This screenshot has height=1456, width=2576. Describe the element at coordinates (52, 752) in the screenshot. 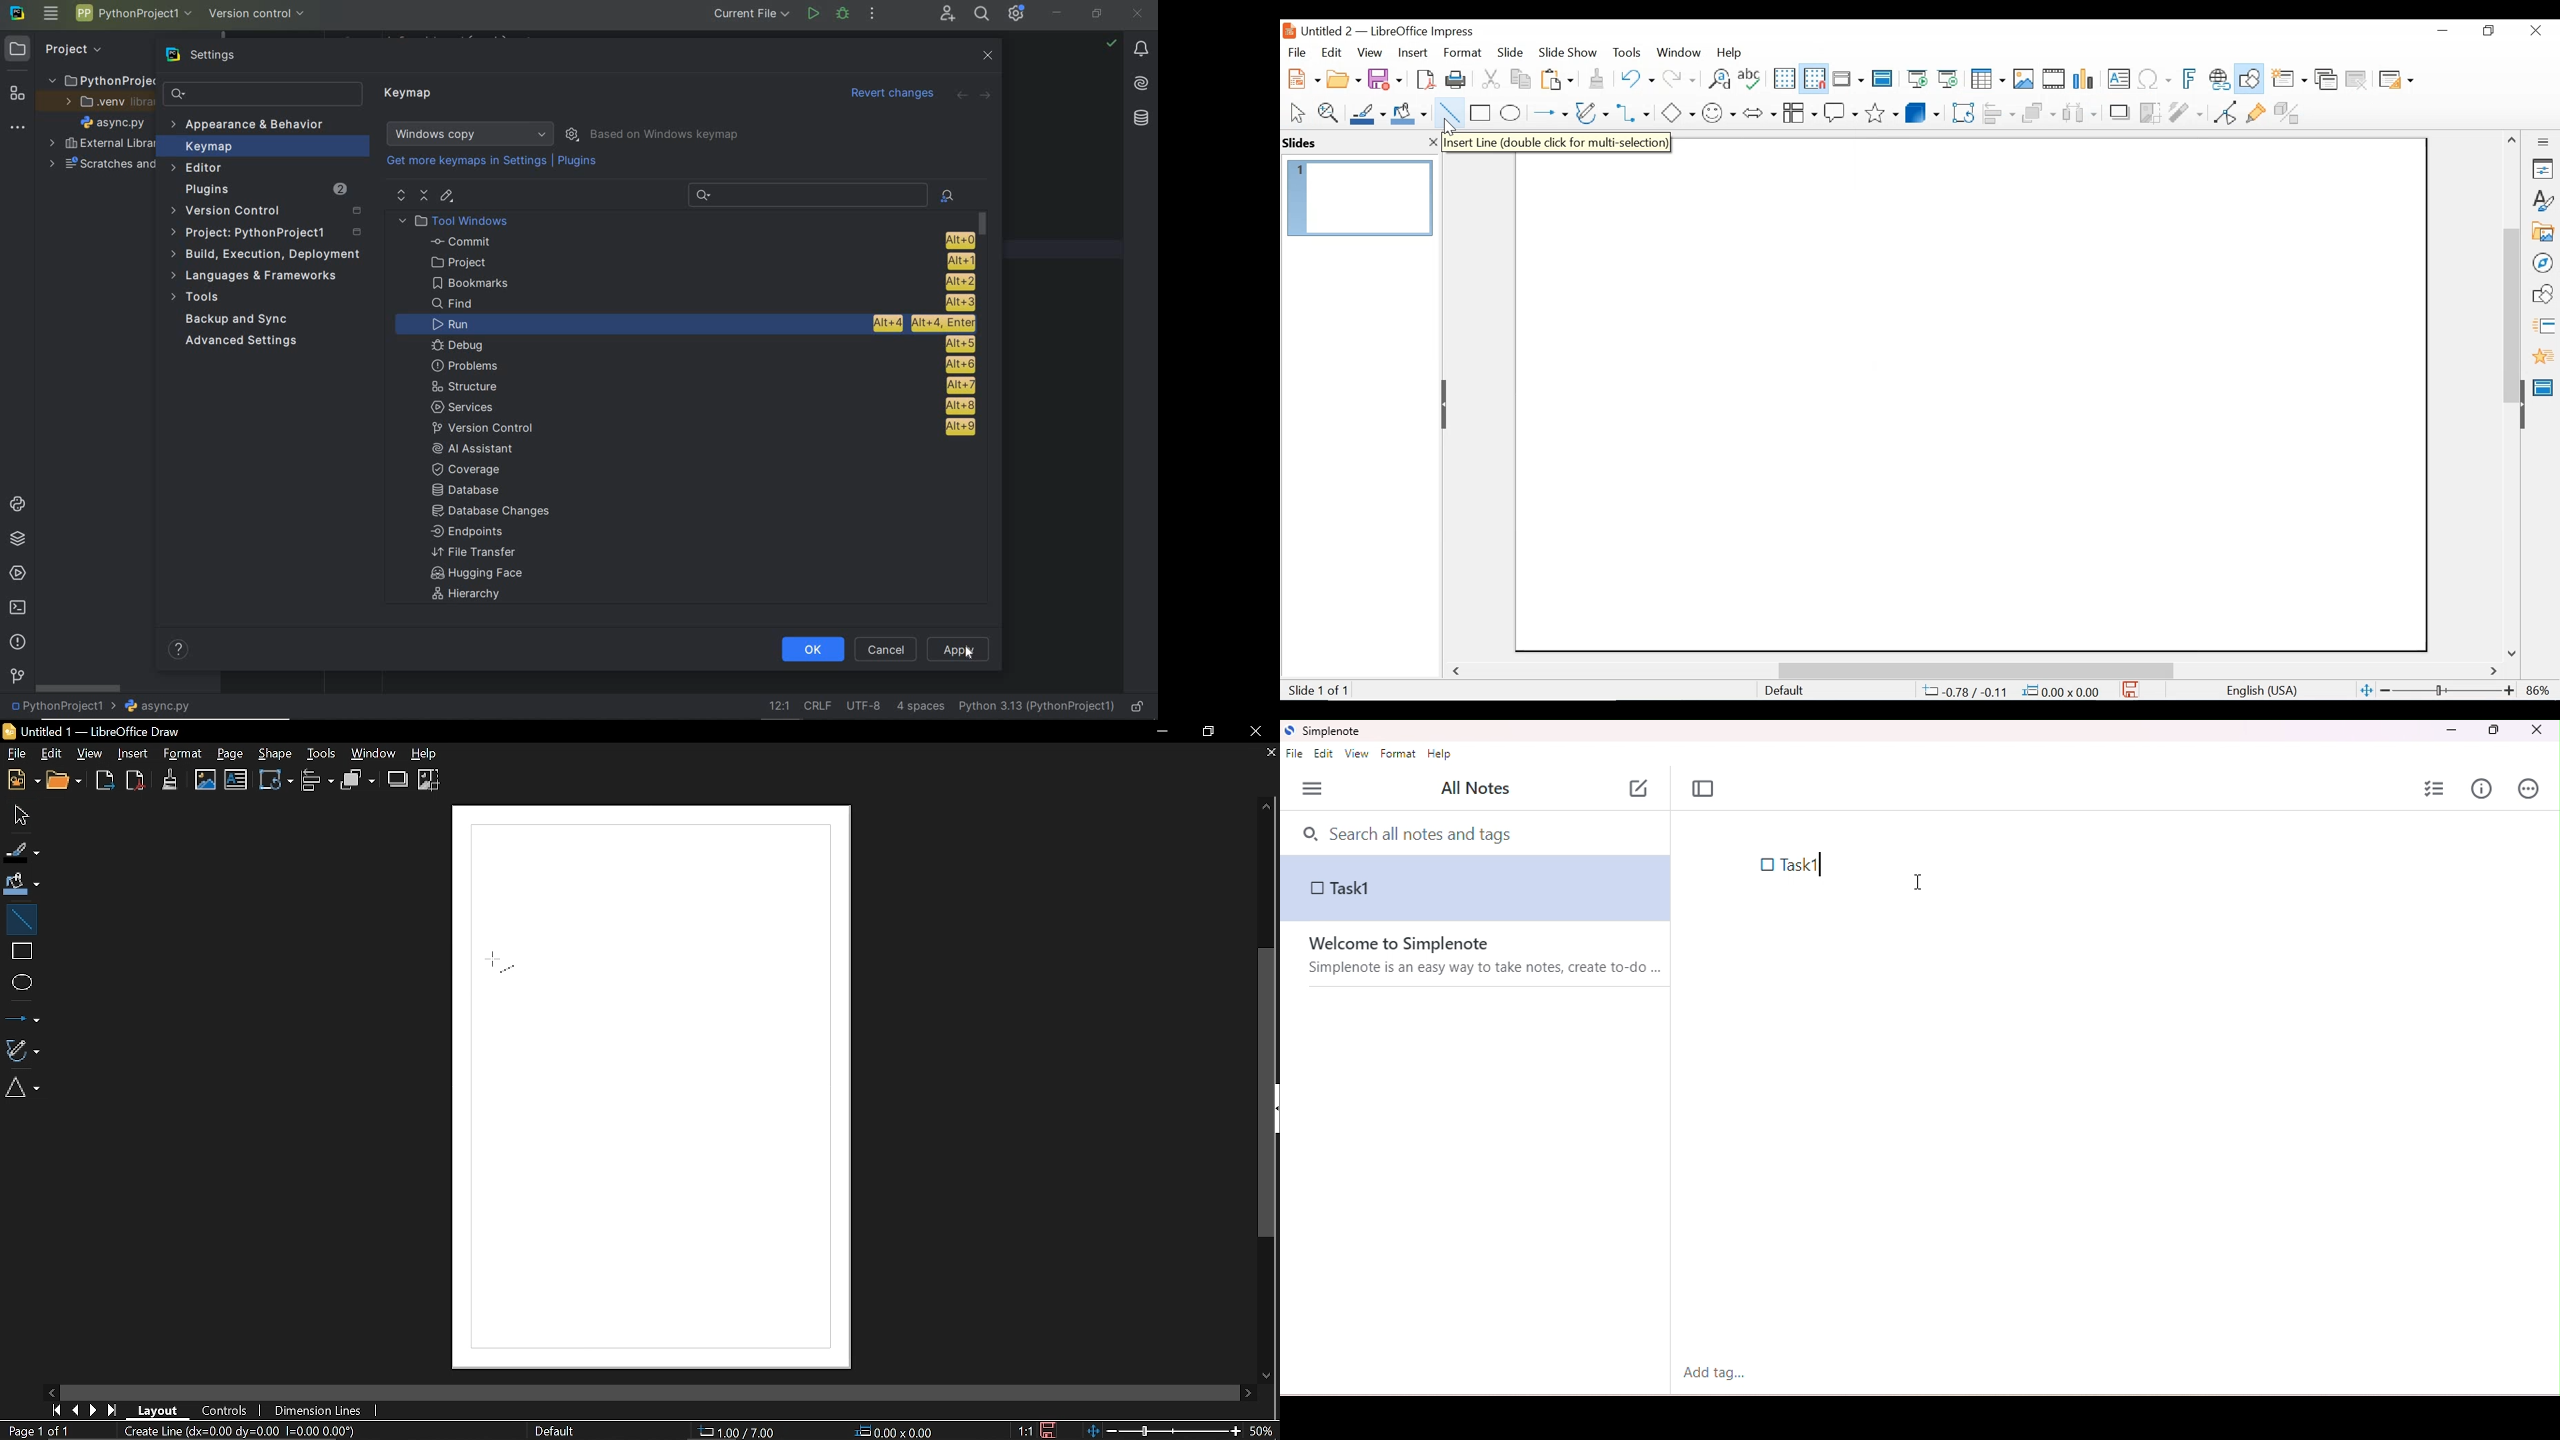

I see `Edit` at that location.